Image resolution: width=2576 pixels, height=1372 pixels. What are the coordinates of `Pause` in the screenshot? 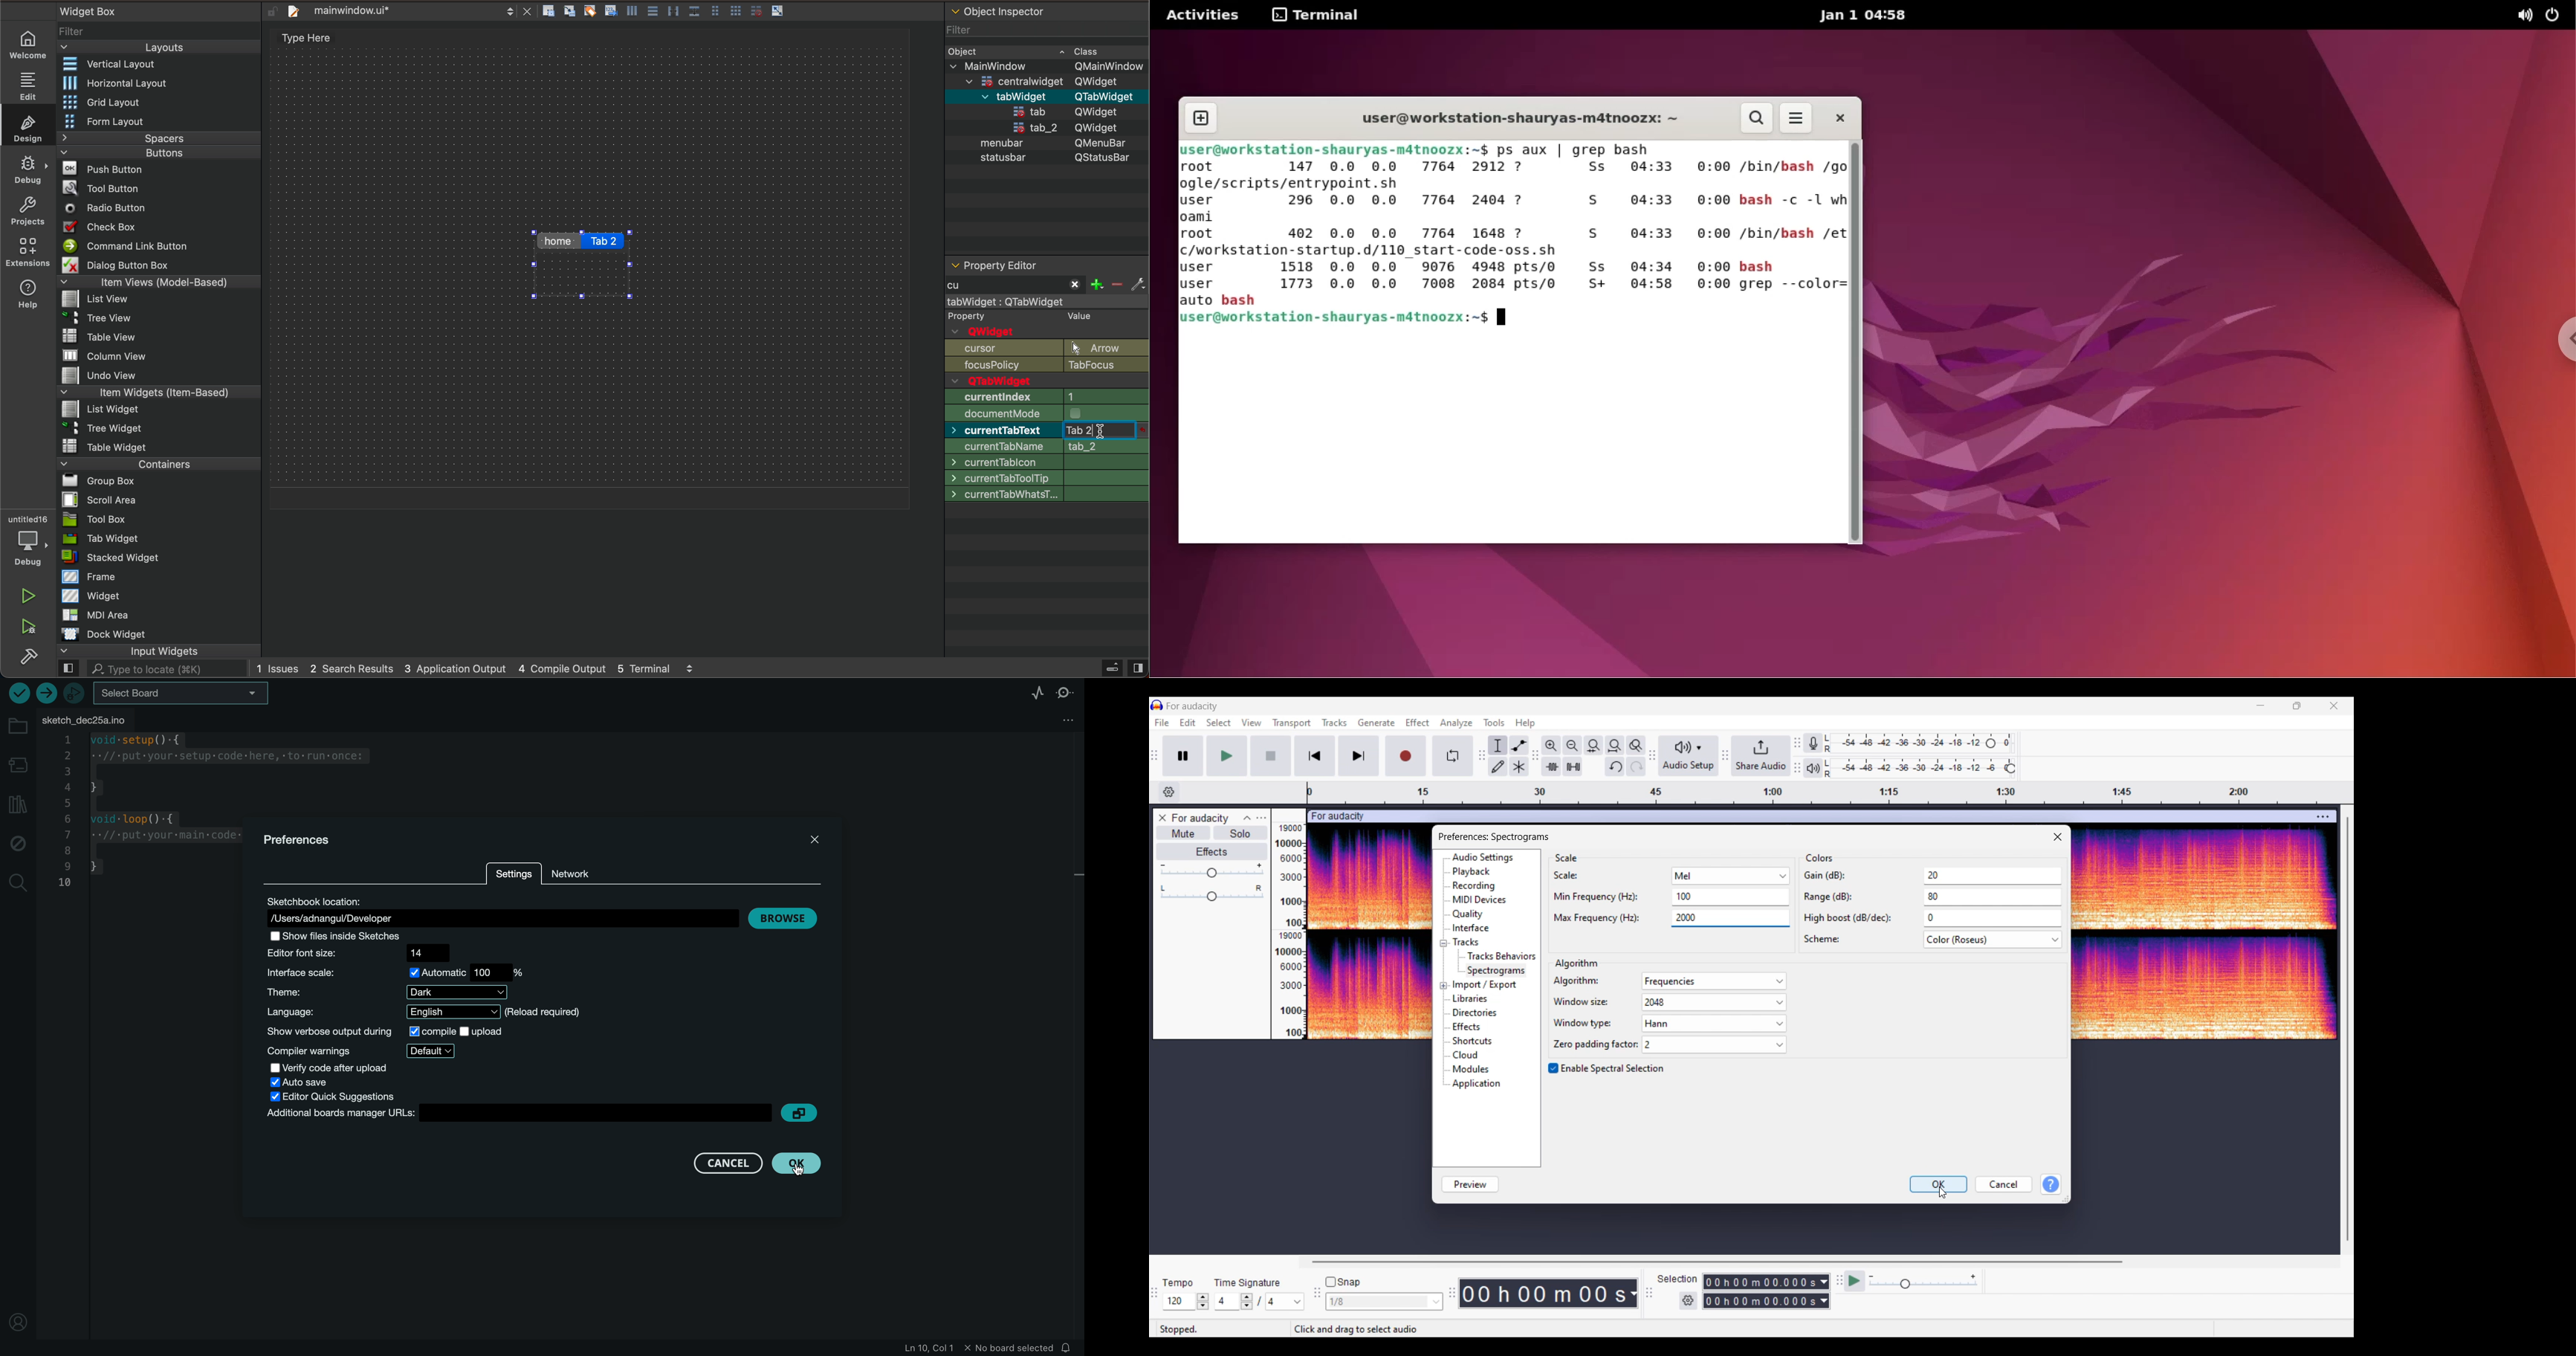 It's located at (1184, 756).